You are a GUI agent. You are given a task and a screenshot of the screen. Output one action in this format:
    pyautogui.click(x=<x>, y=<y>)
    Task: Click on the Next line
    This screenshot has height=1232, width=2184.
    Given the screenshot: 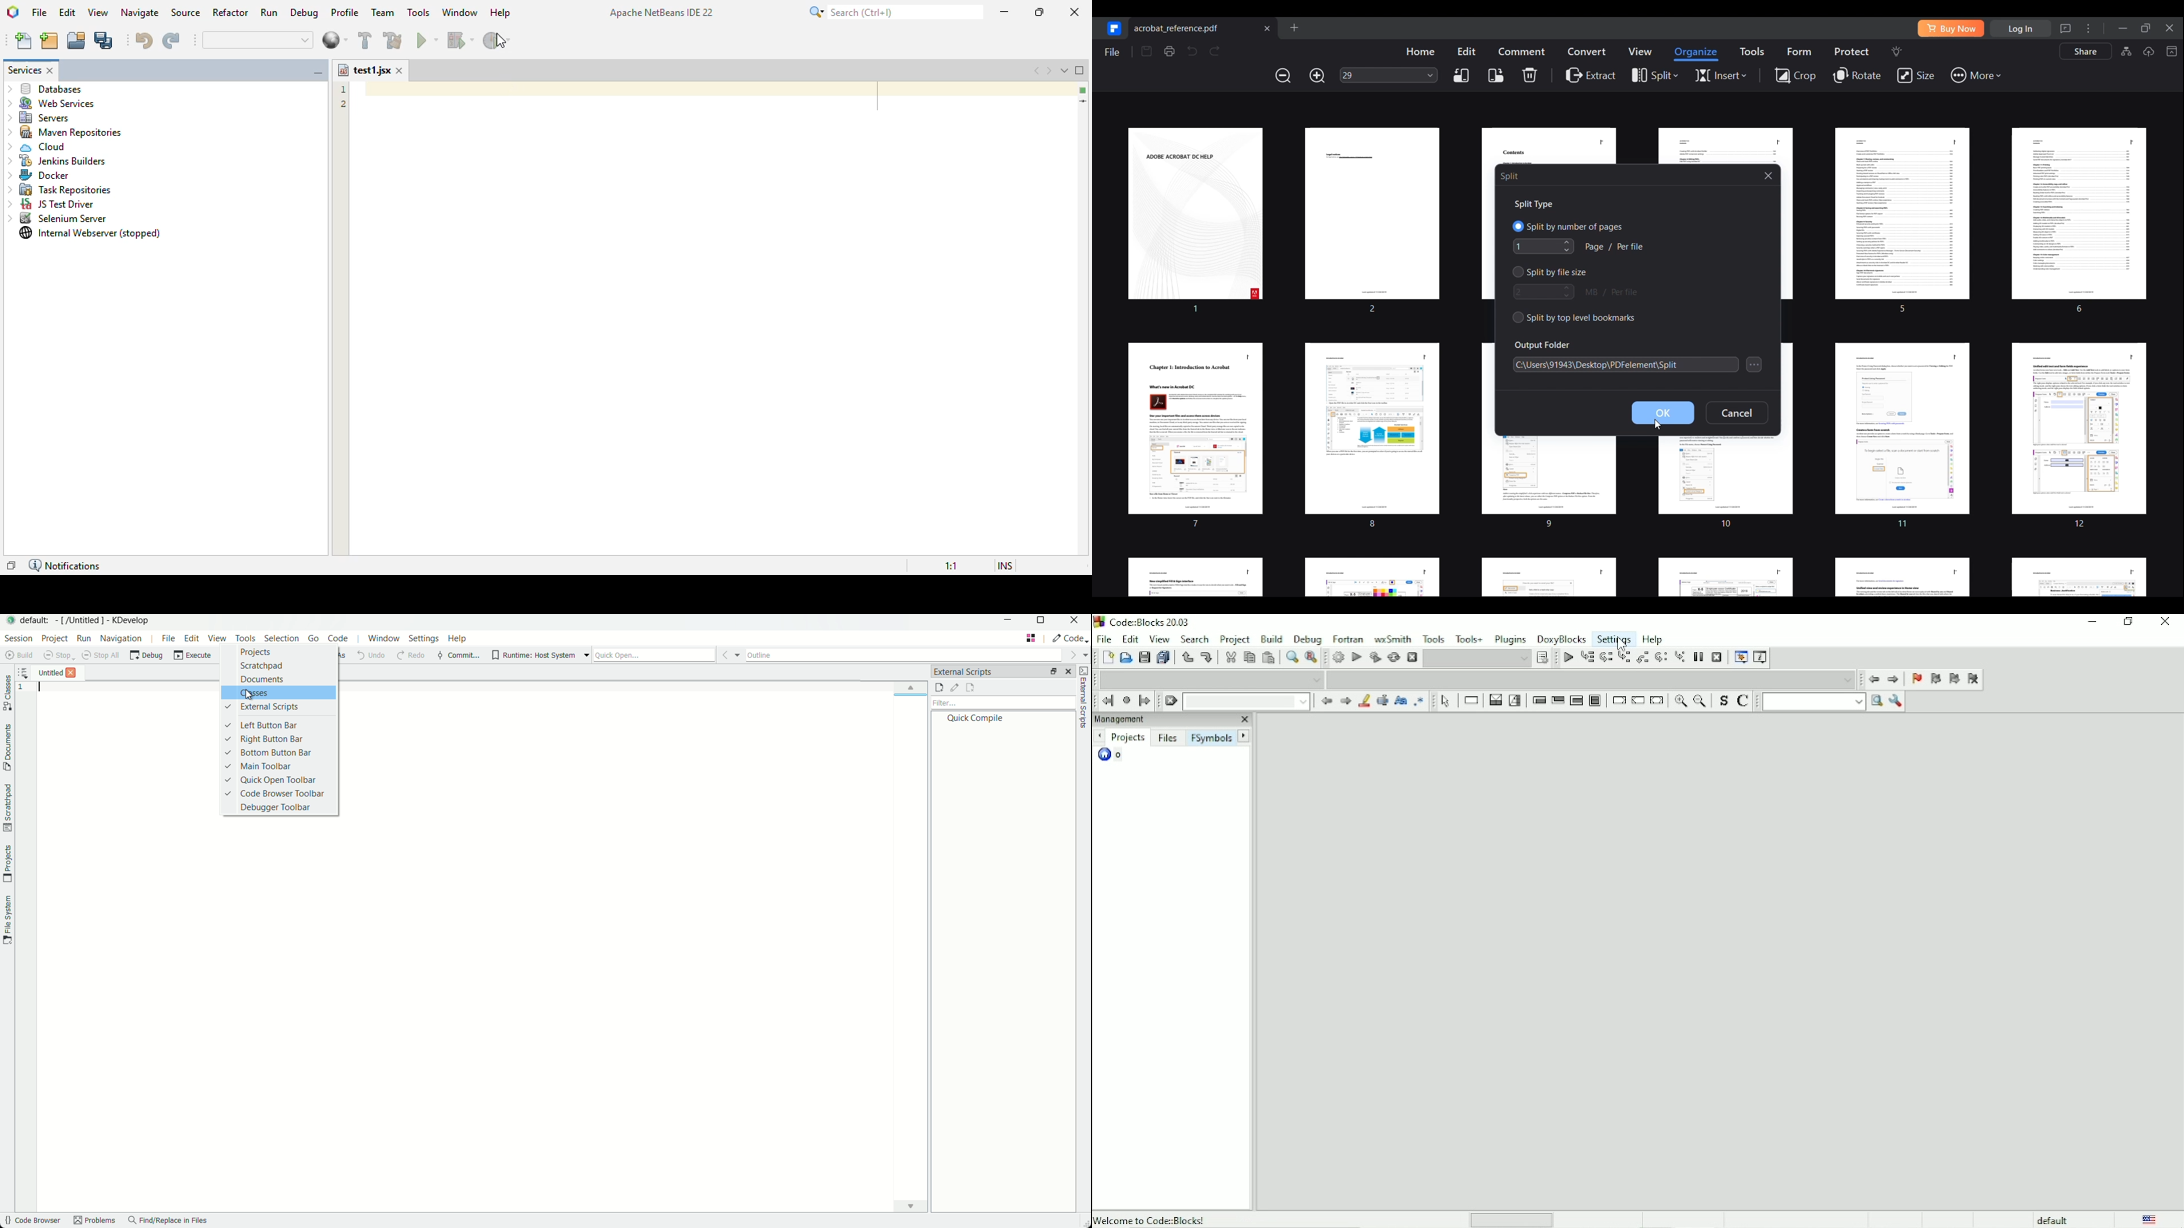 What is the action you would take?
    pyautogui.click(x=1606, y=657)
    